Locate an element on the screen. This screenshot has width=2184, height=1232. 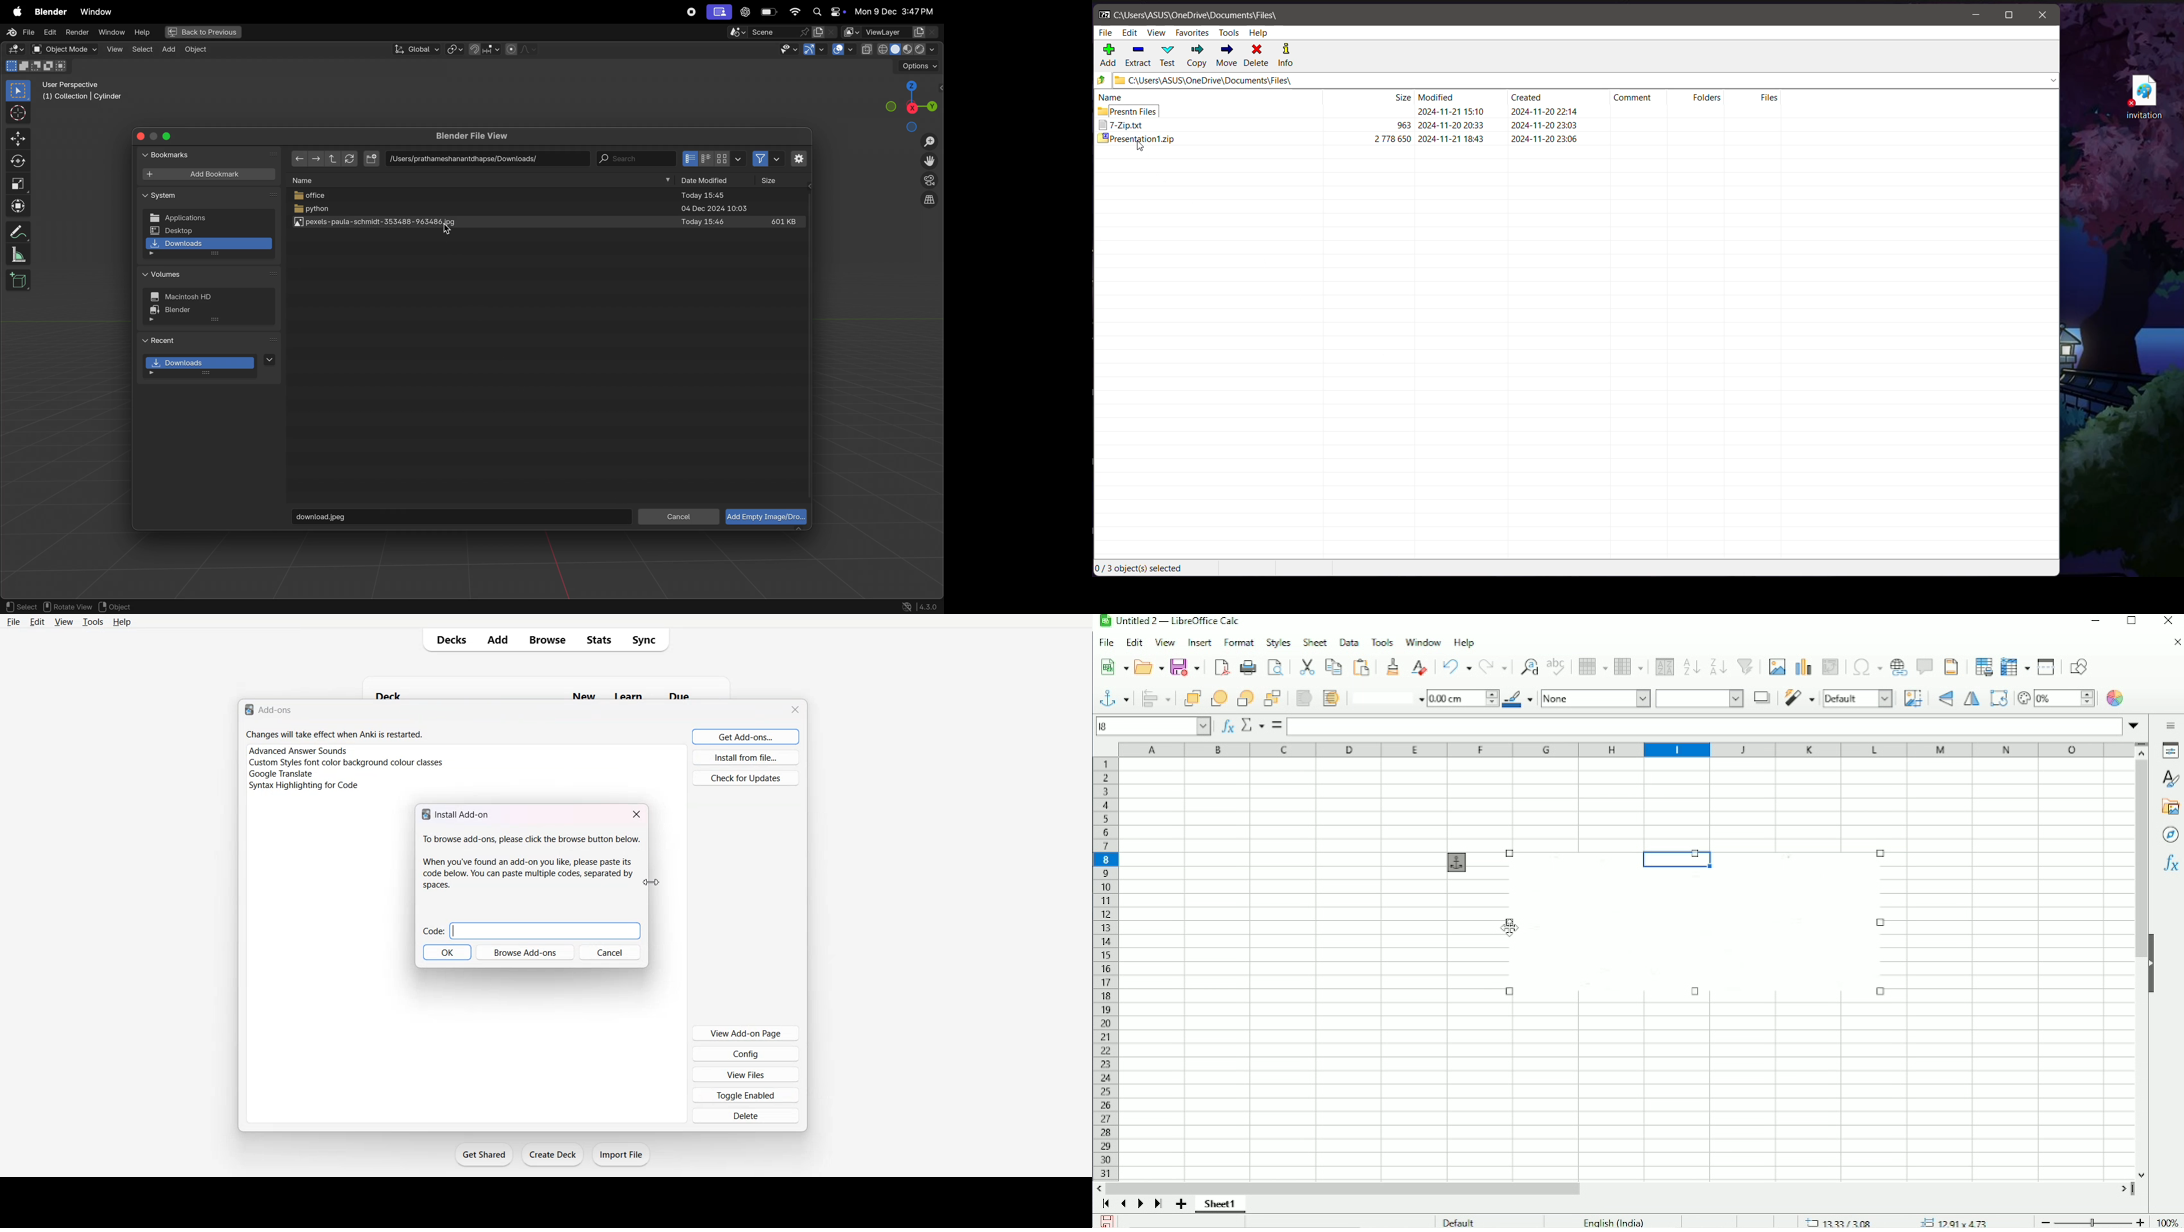
Info is located at coordinates (1285, 56).